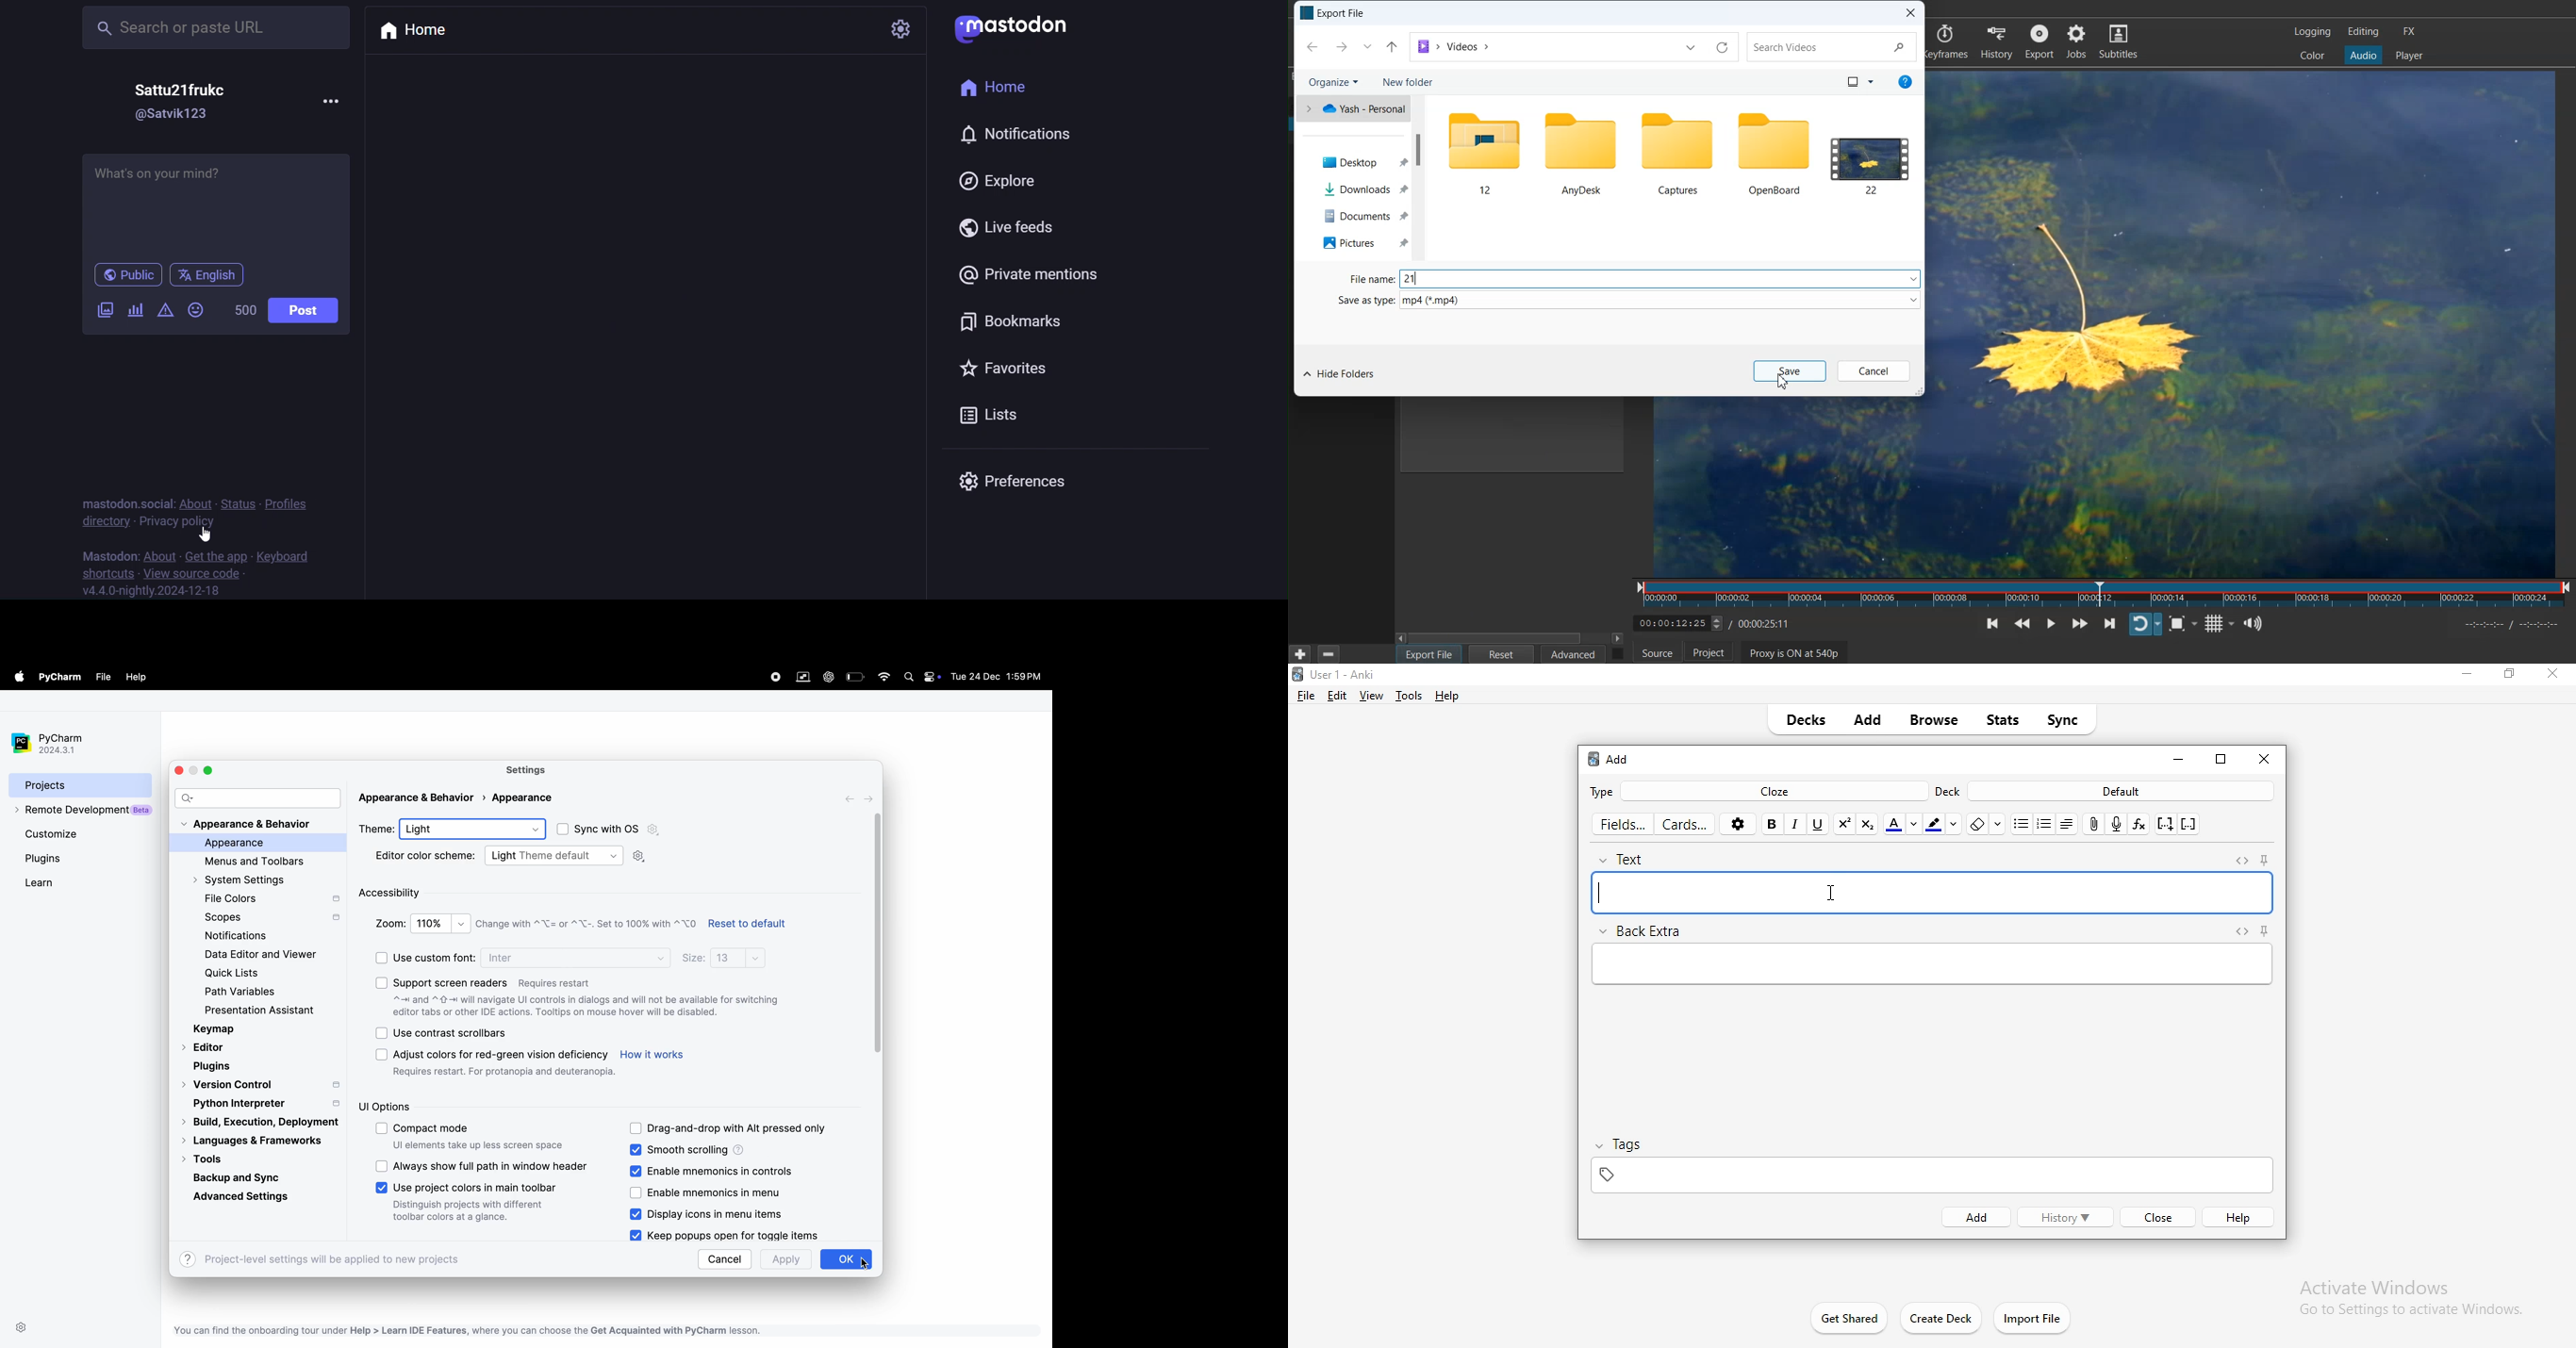 The width and height of the screenshot is (2576, 1372). Describe the element at coordinates (2551, 673) in the screenshot. I see `close` at that location.